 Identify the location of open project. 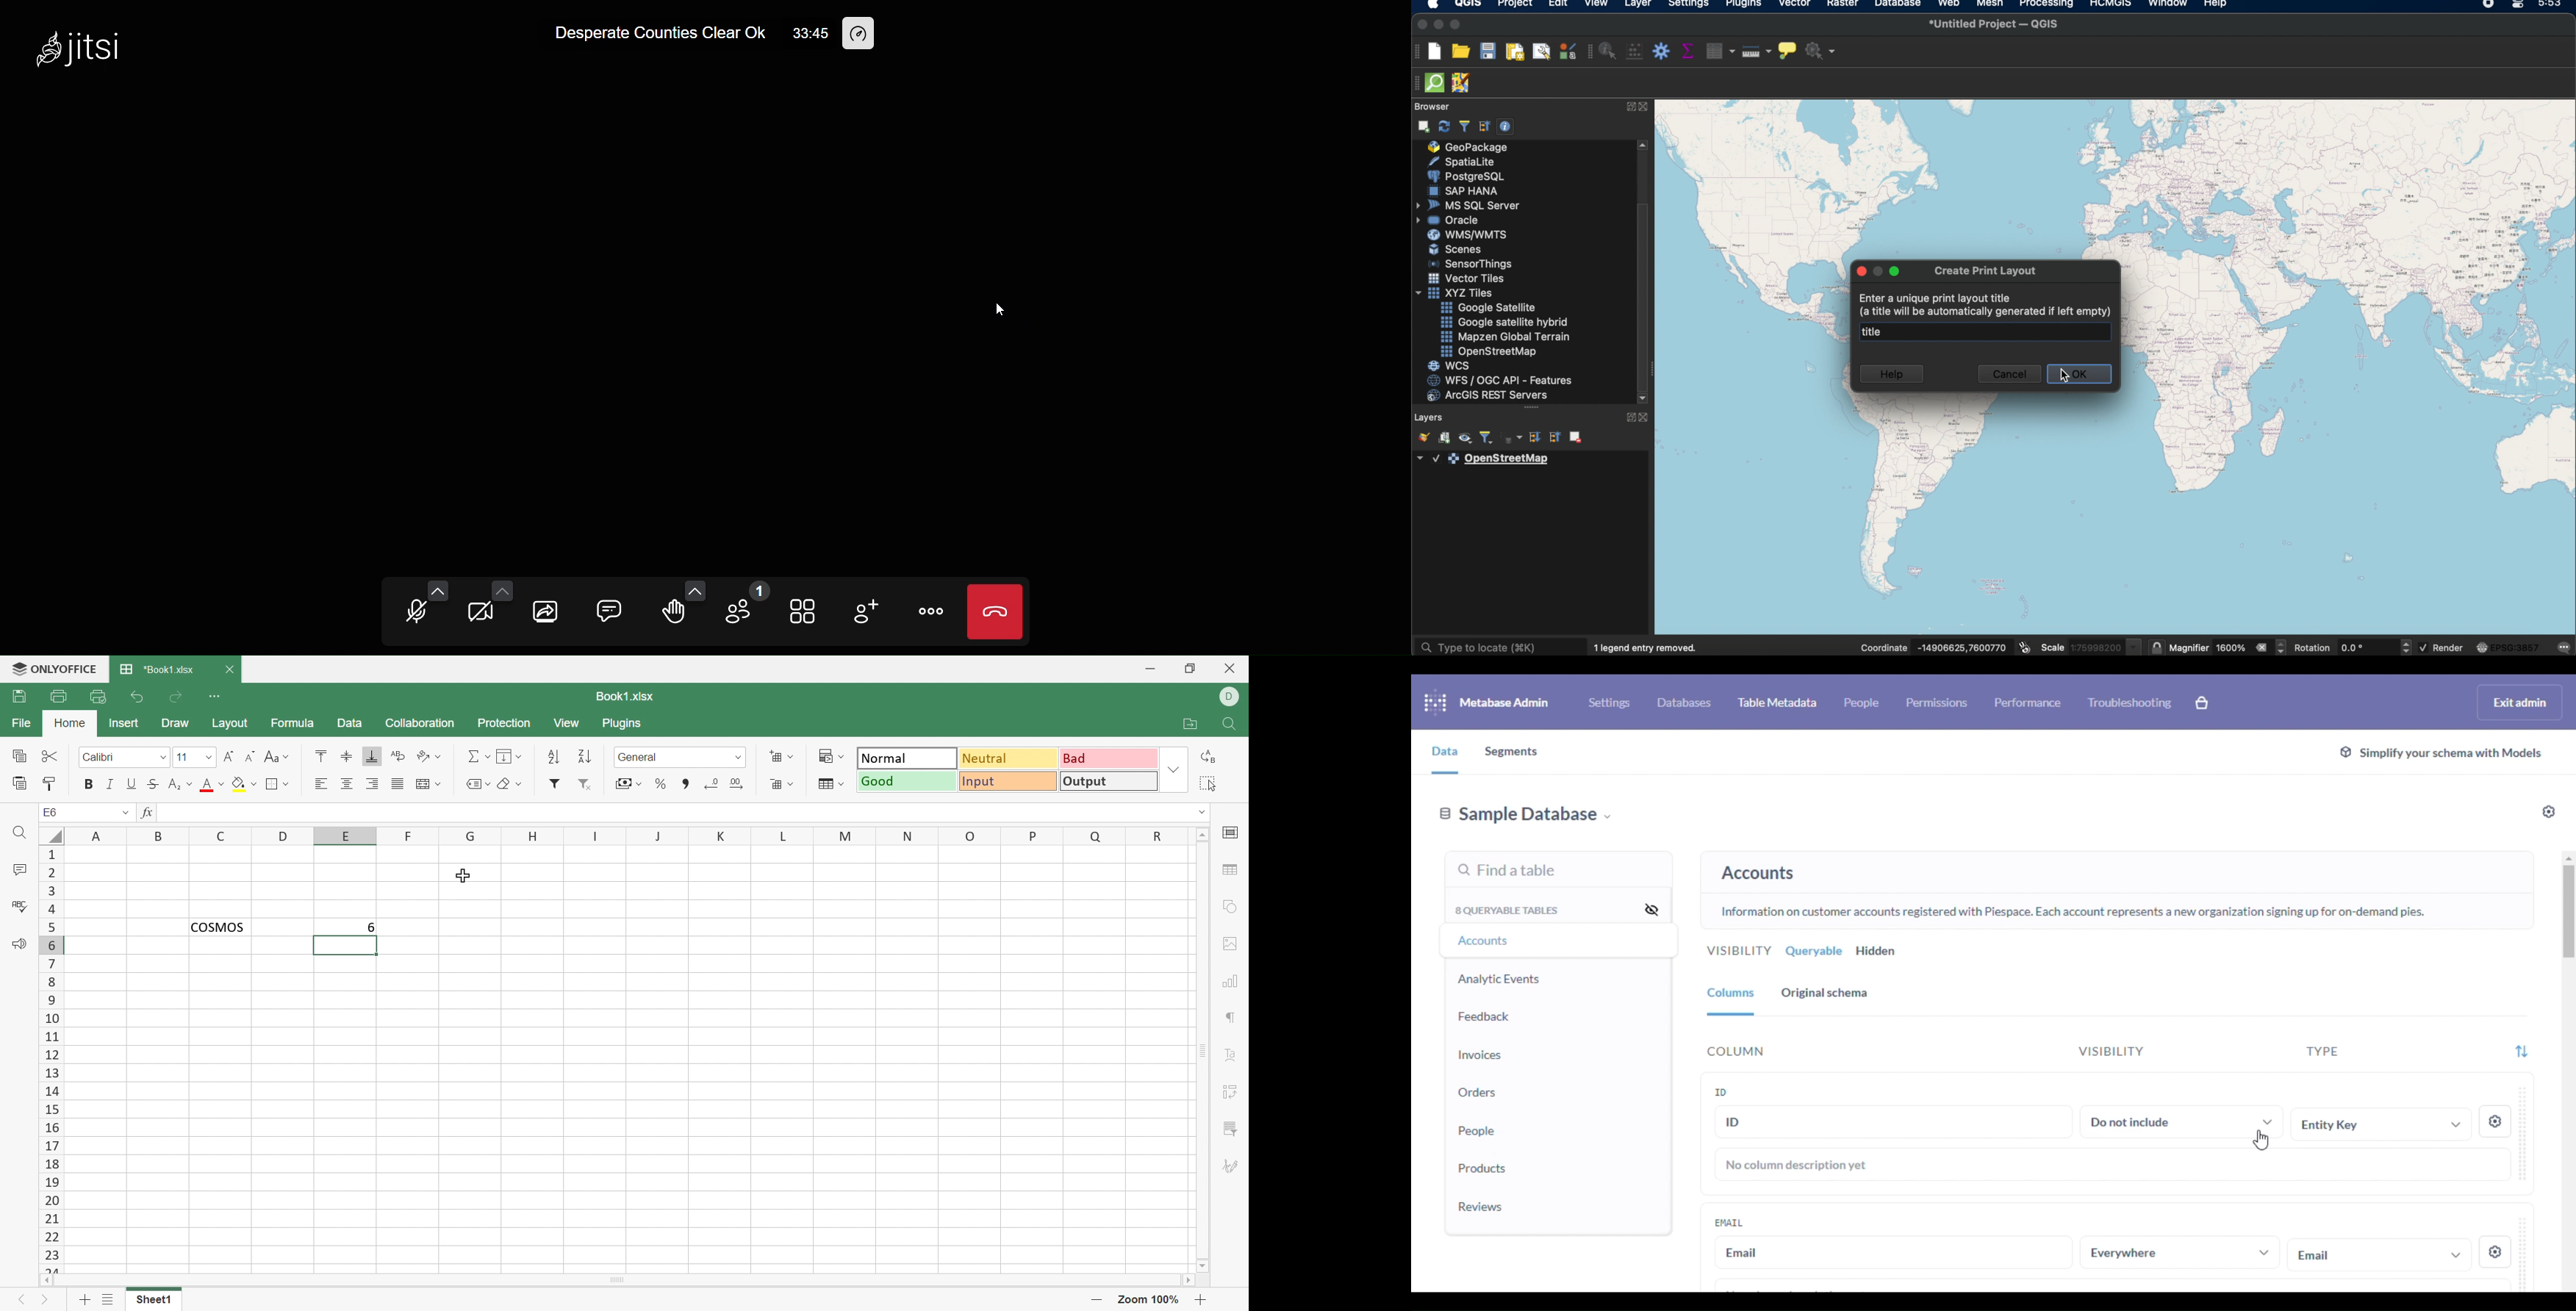
(1459, 52).